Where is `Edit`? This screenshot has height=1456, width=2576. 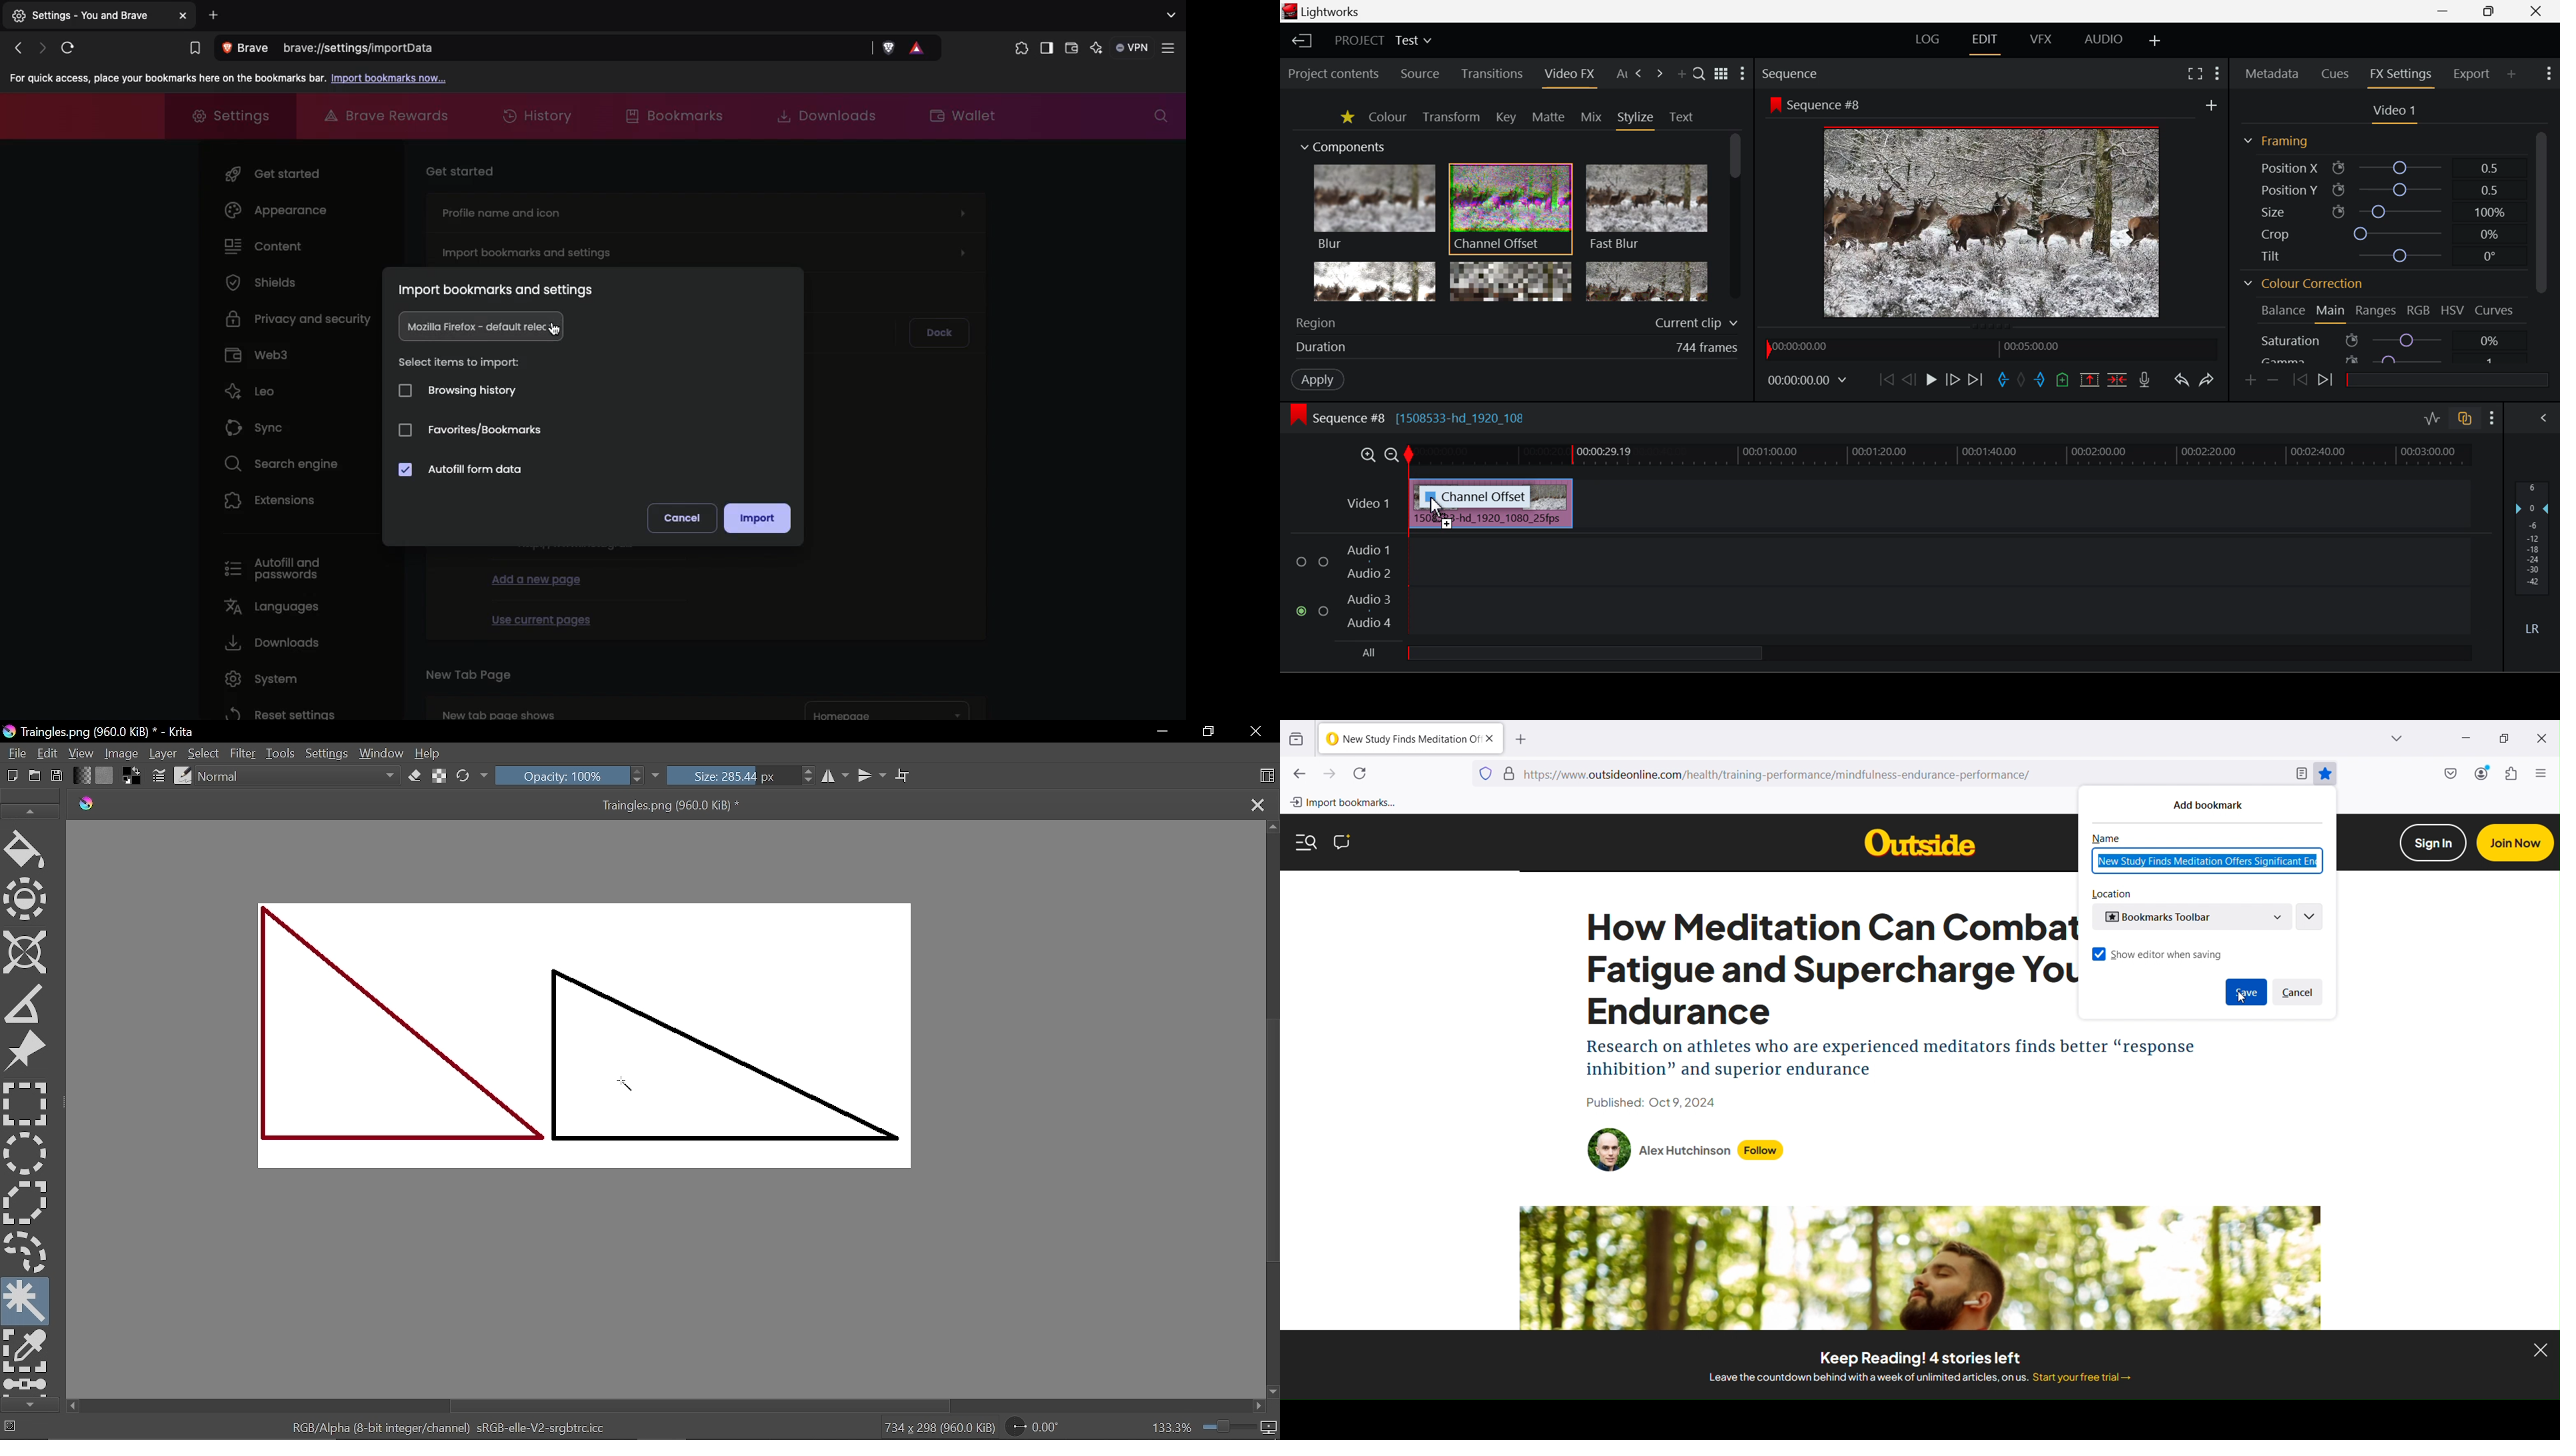
Edit is located at coordinates (48, 754).